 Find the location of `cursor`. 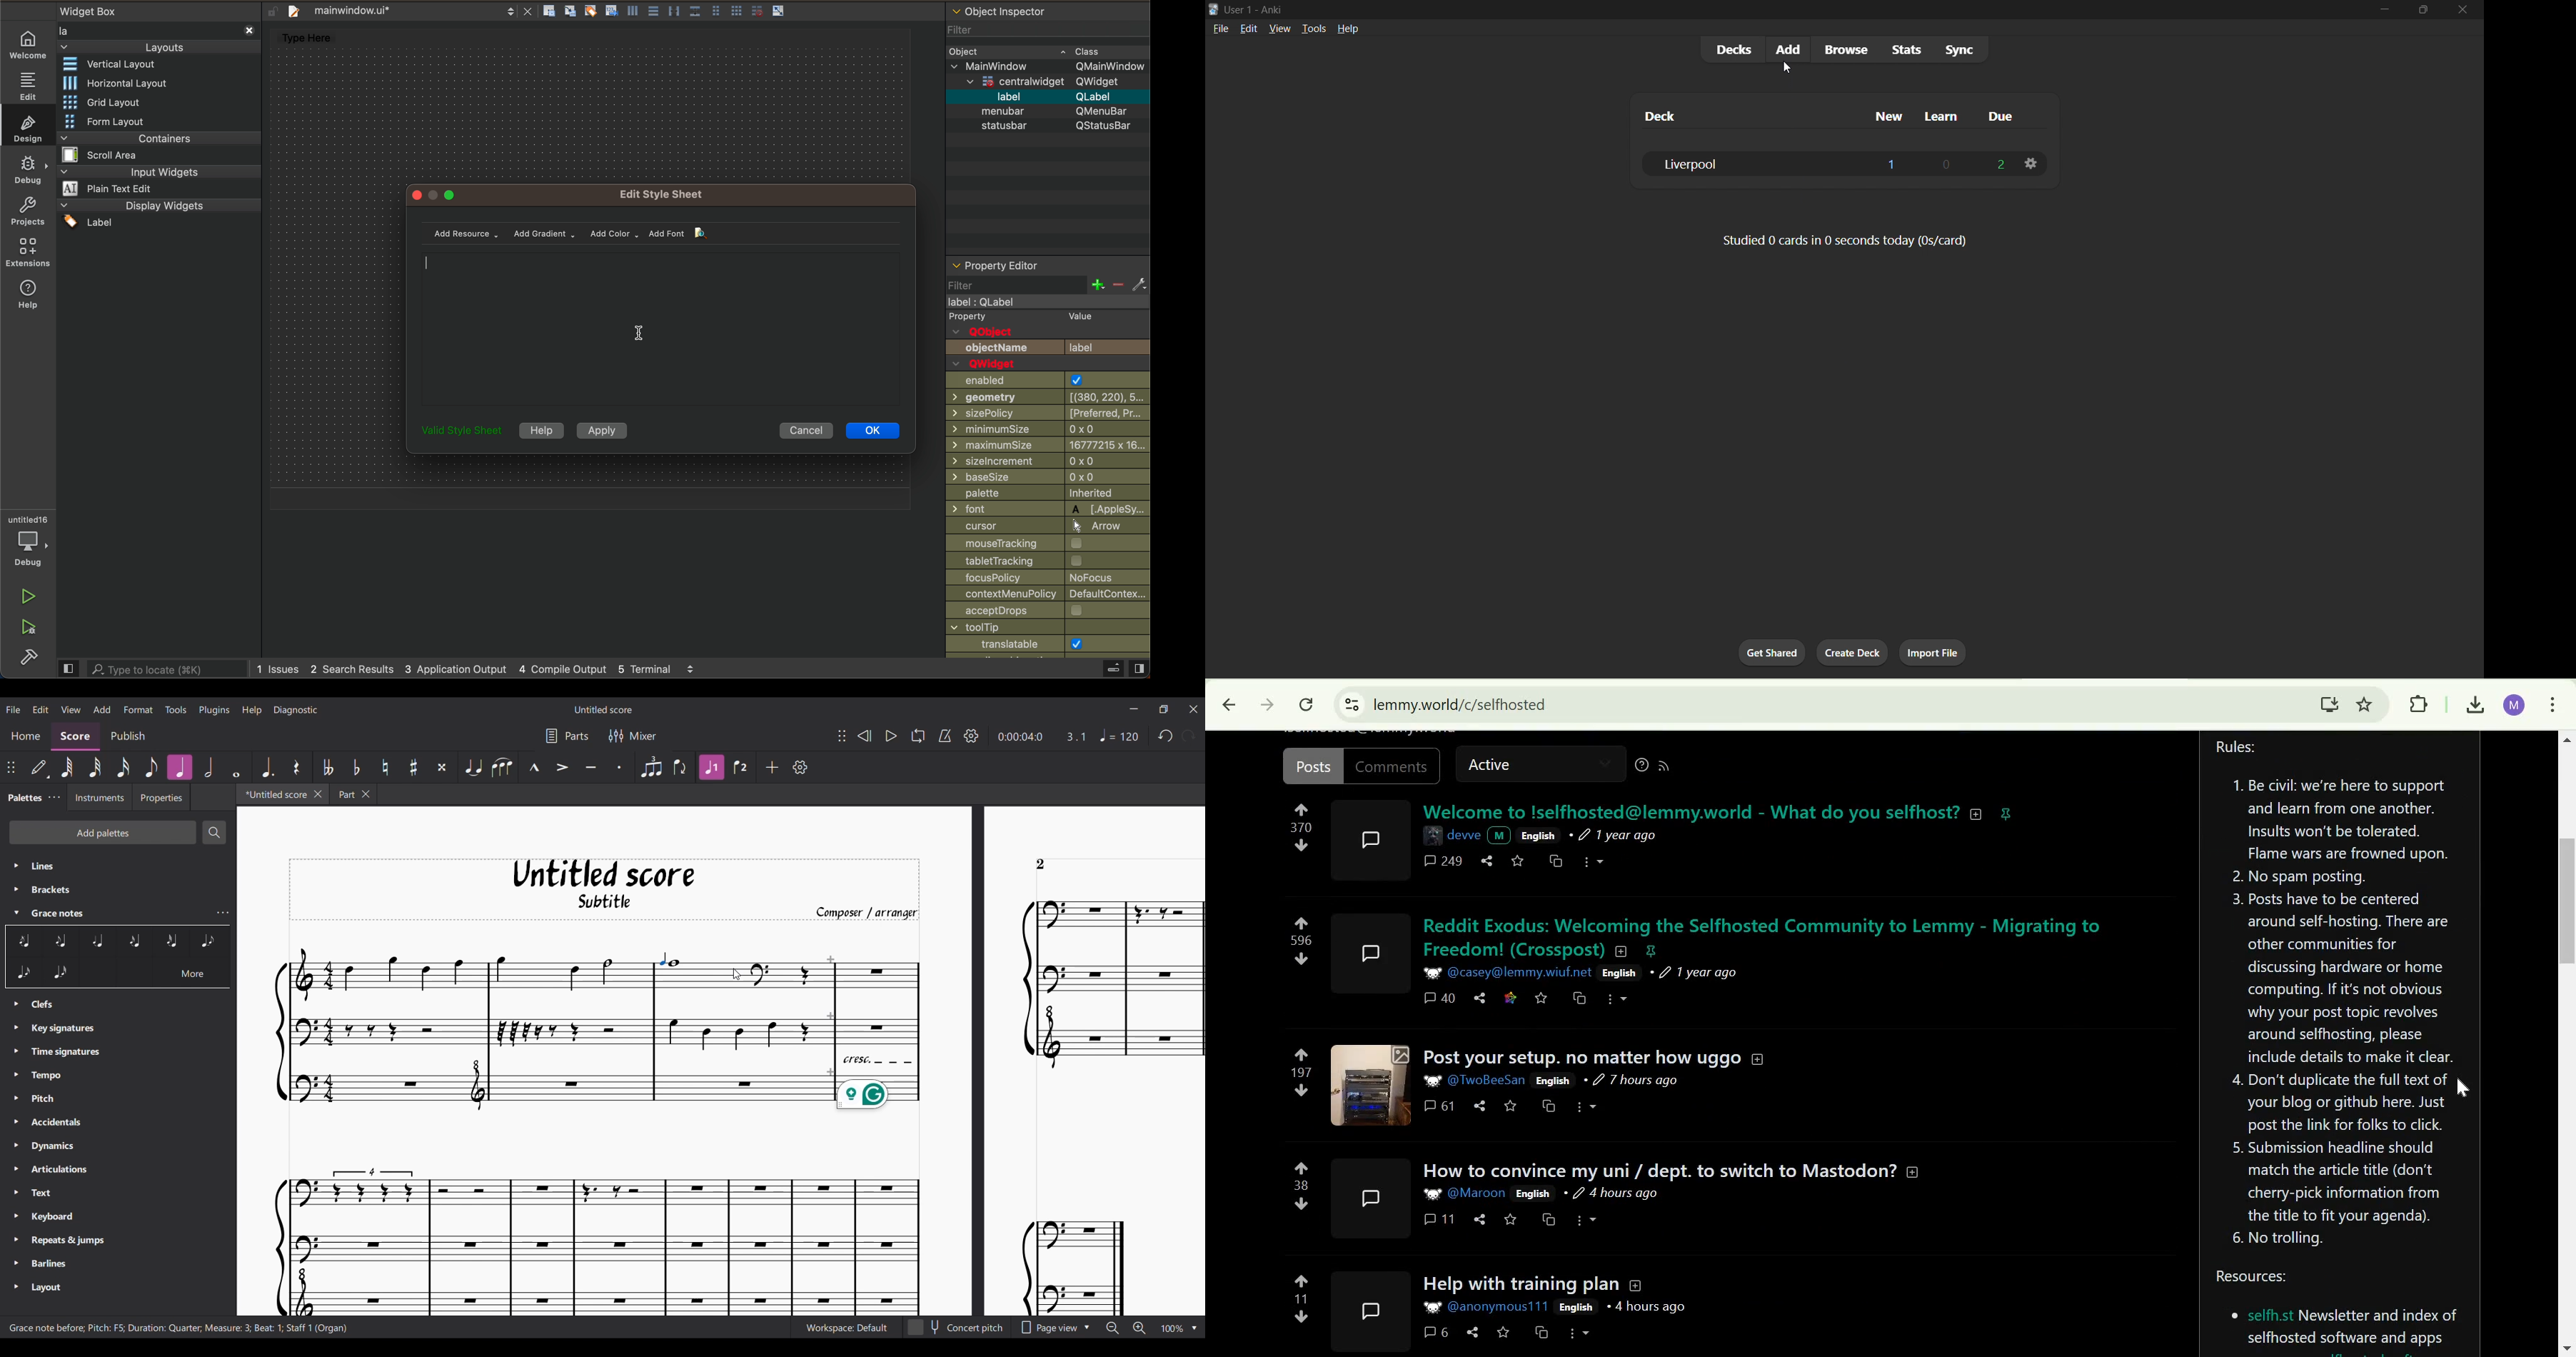

cursor is located at coordinates (1790, 67).